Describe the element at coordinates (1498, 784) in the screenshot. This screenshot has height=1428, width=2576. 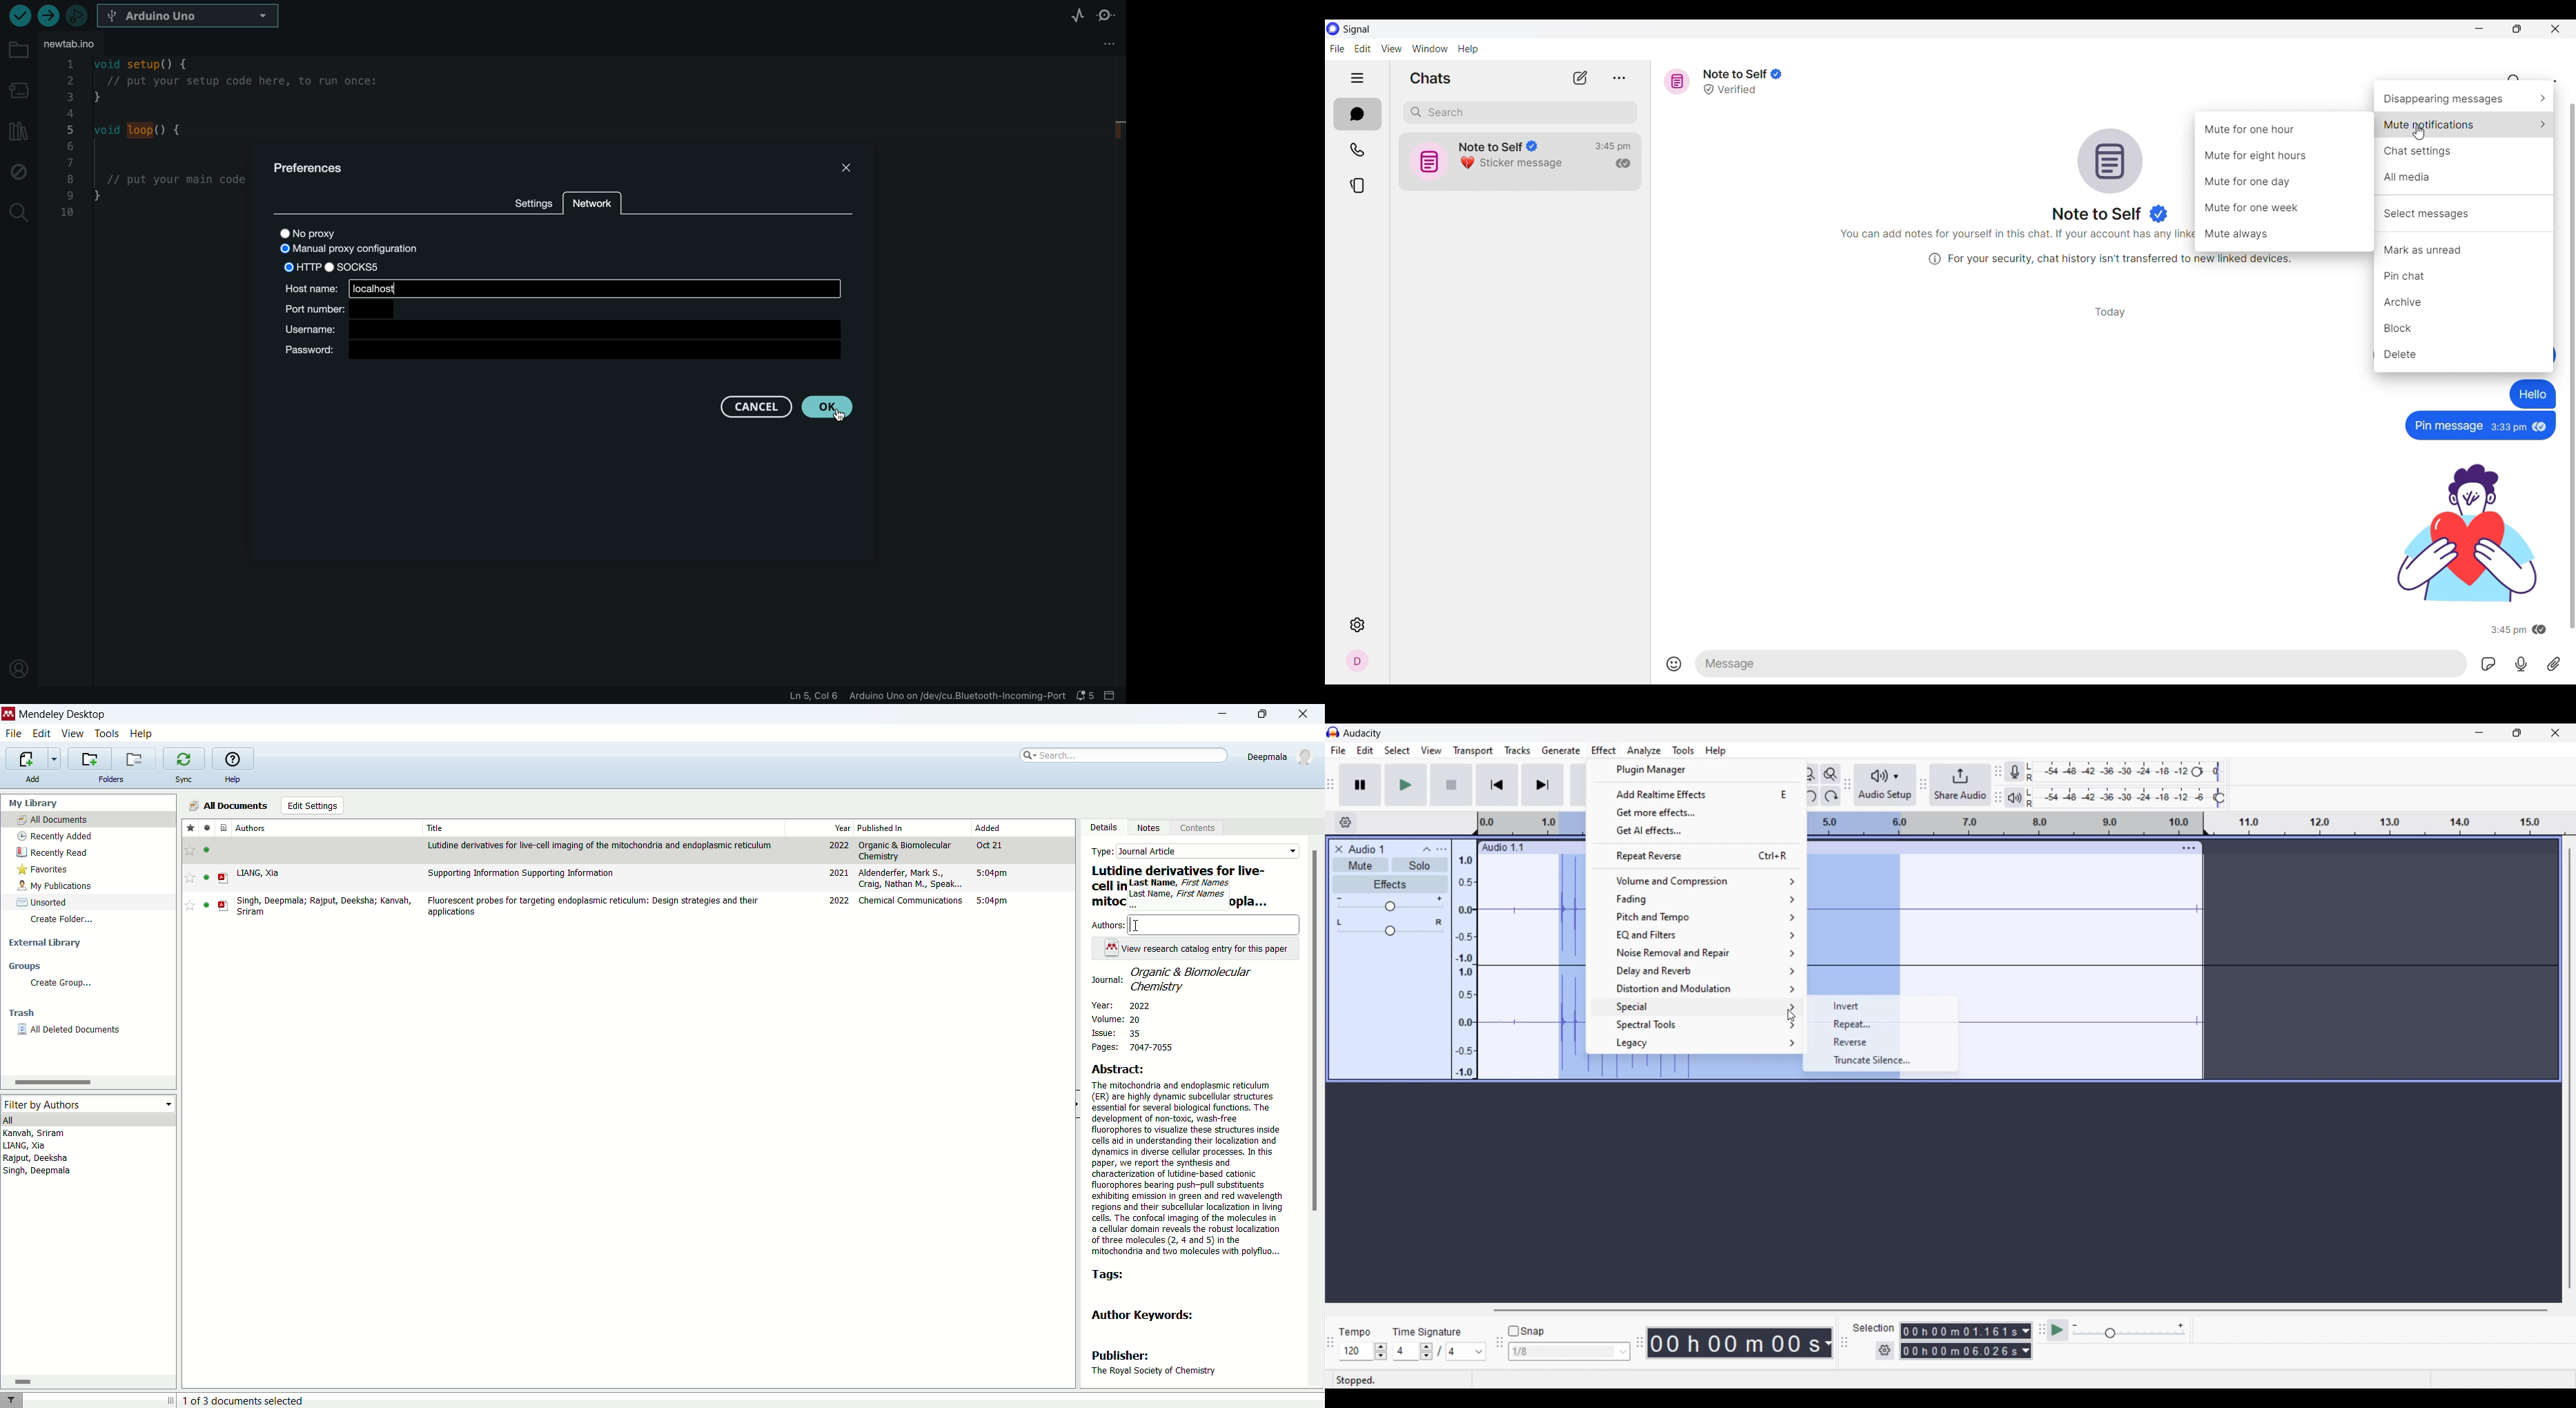
I see `Skip/Select to start` at that location.